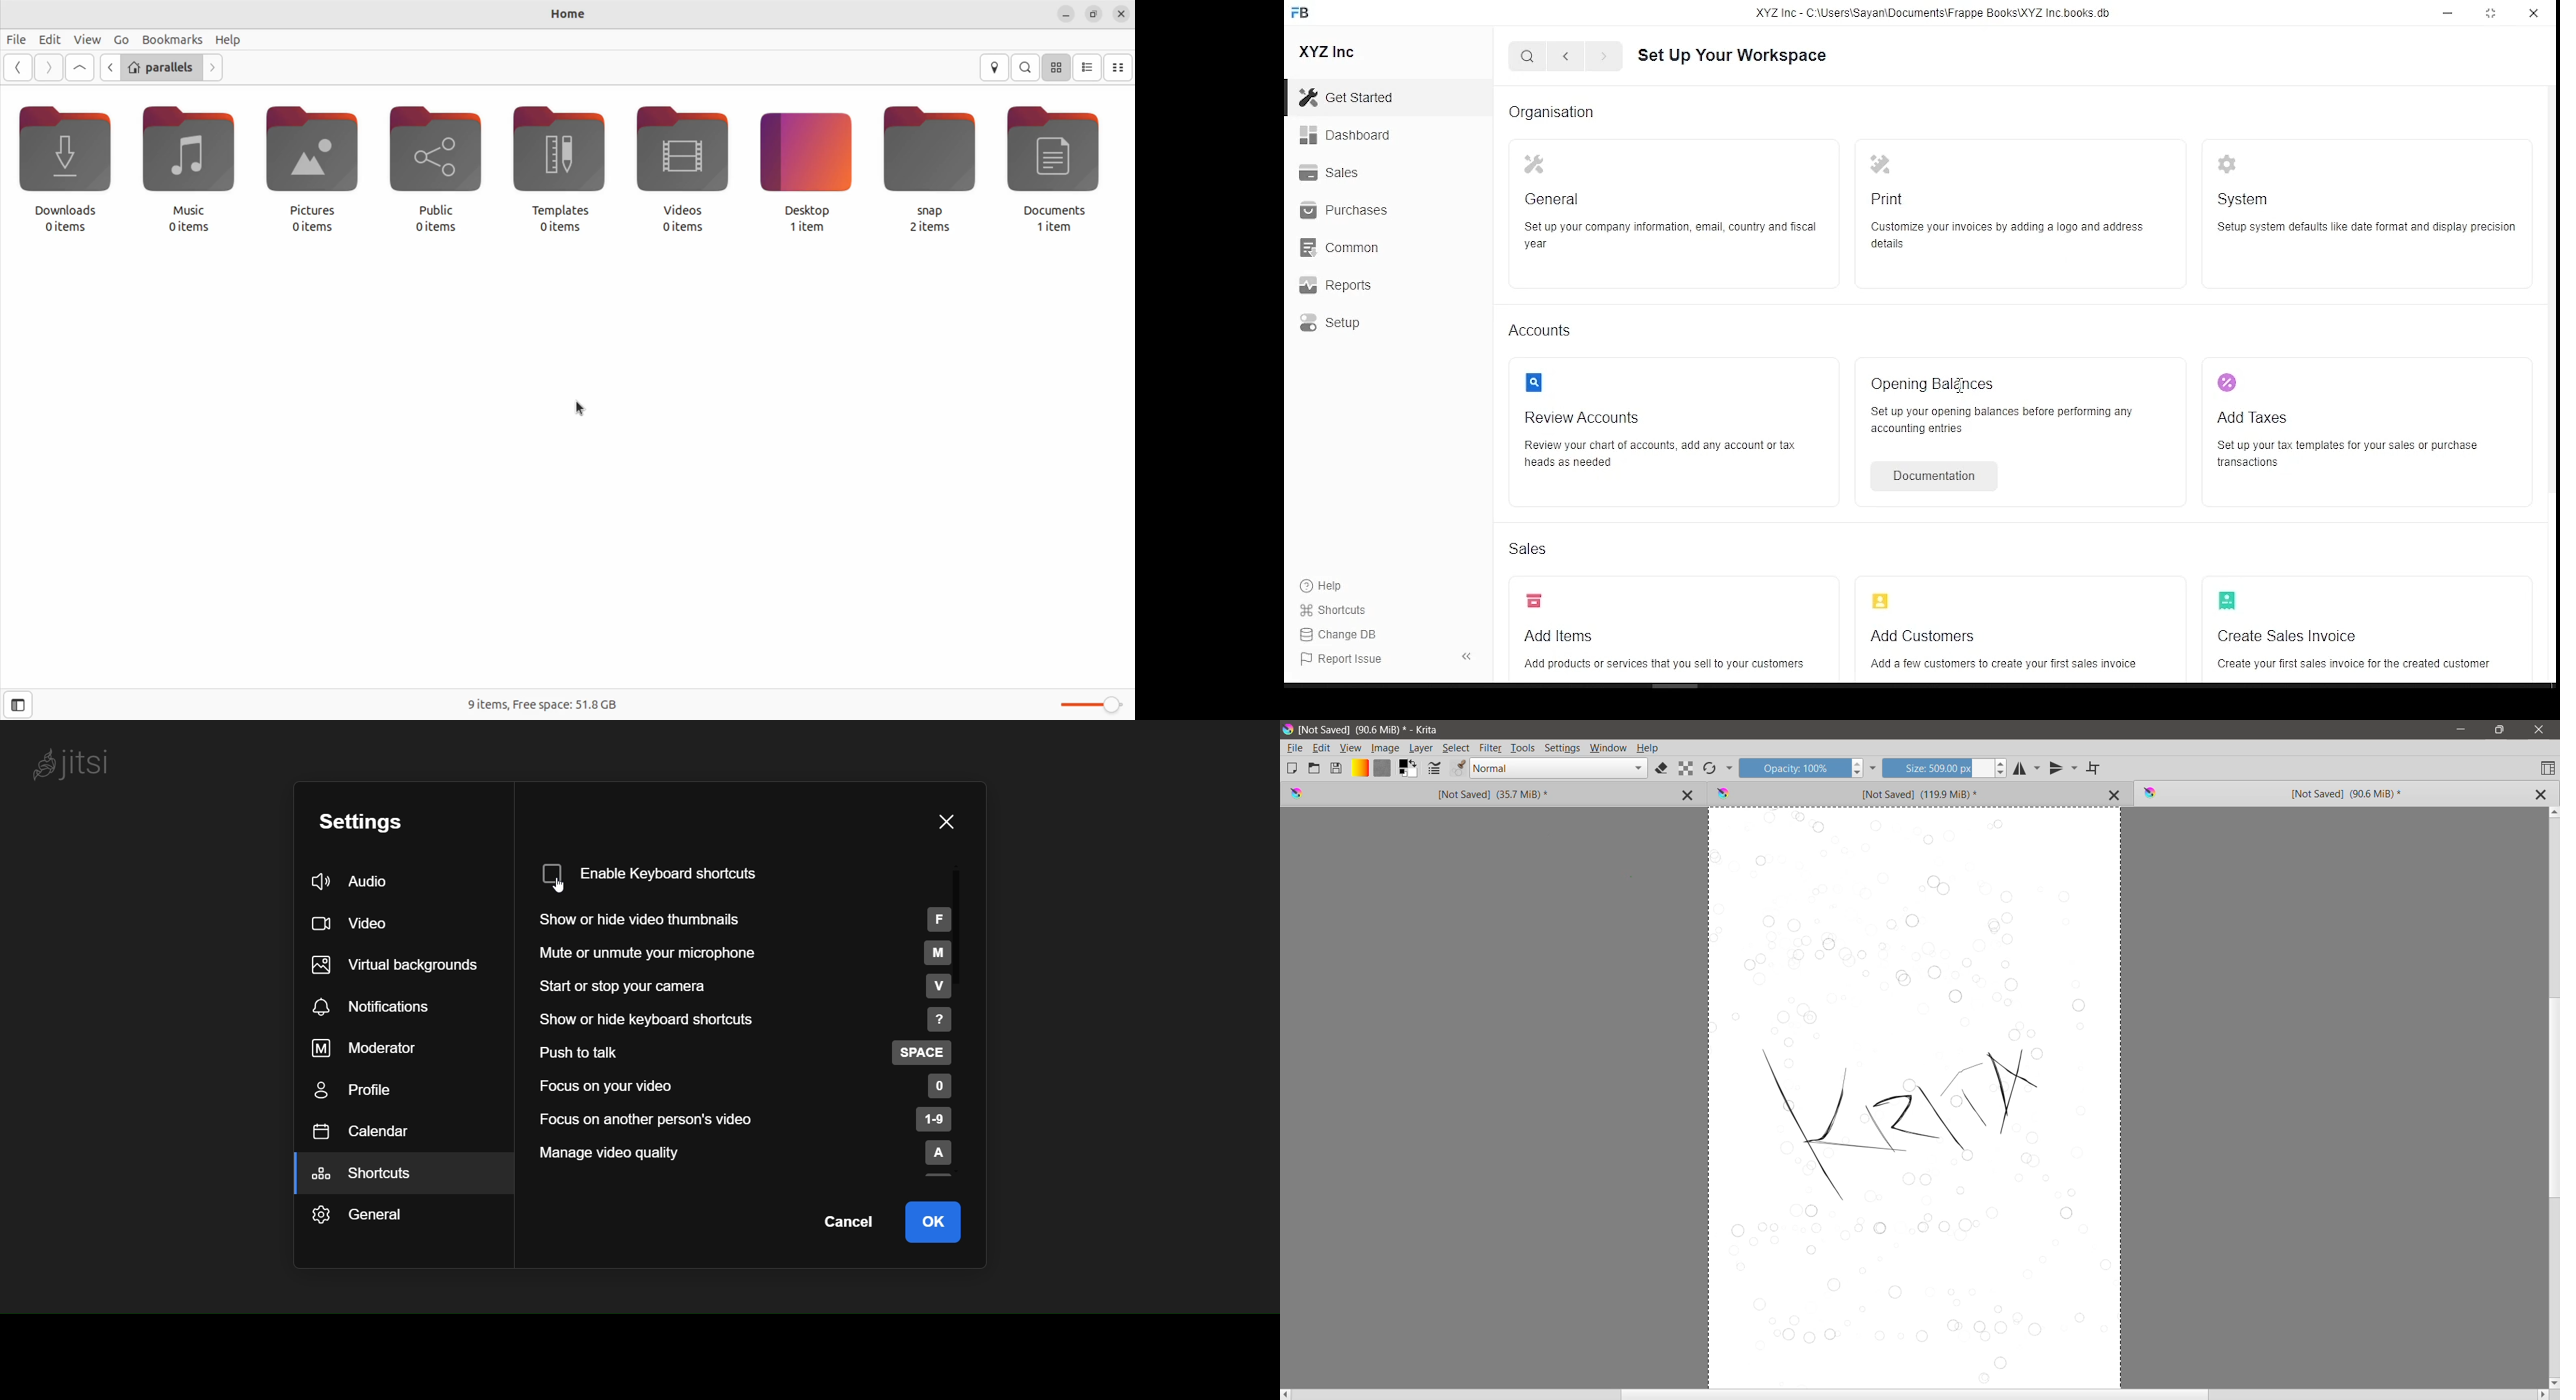 This screenshot has height=1400, width=2576. Describe the element at coordinates (1937, 15) in the screenshot. I see `XYZ Inc - C:\Users\Sayan\Documents\Frappe Books\XYZ Inc books db` at that location.